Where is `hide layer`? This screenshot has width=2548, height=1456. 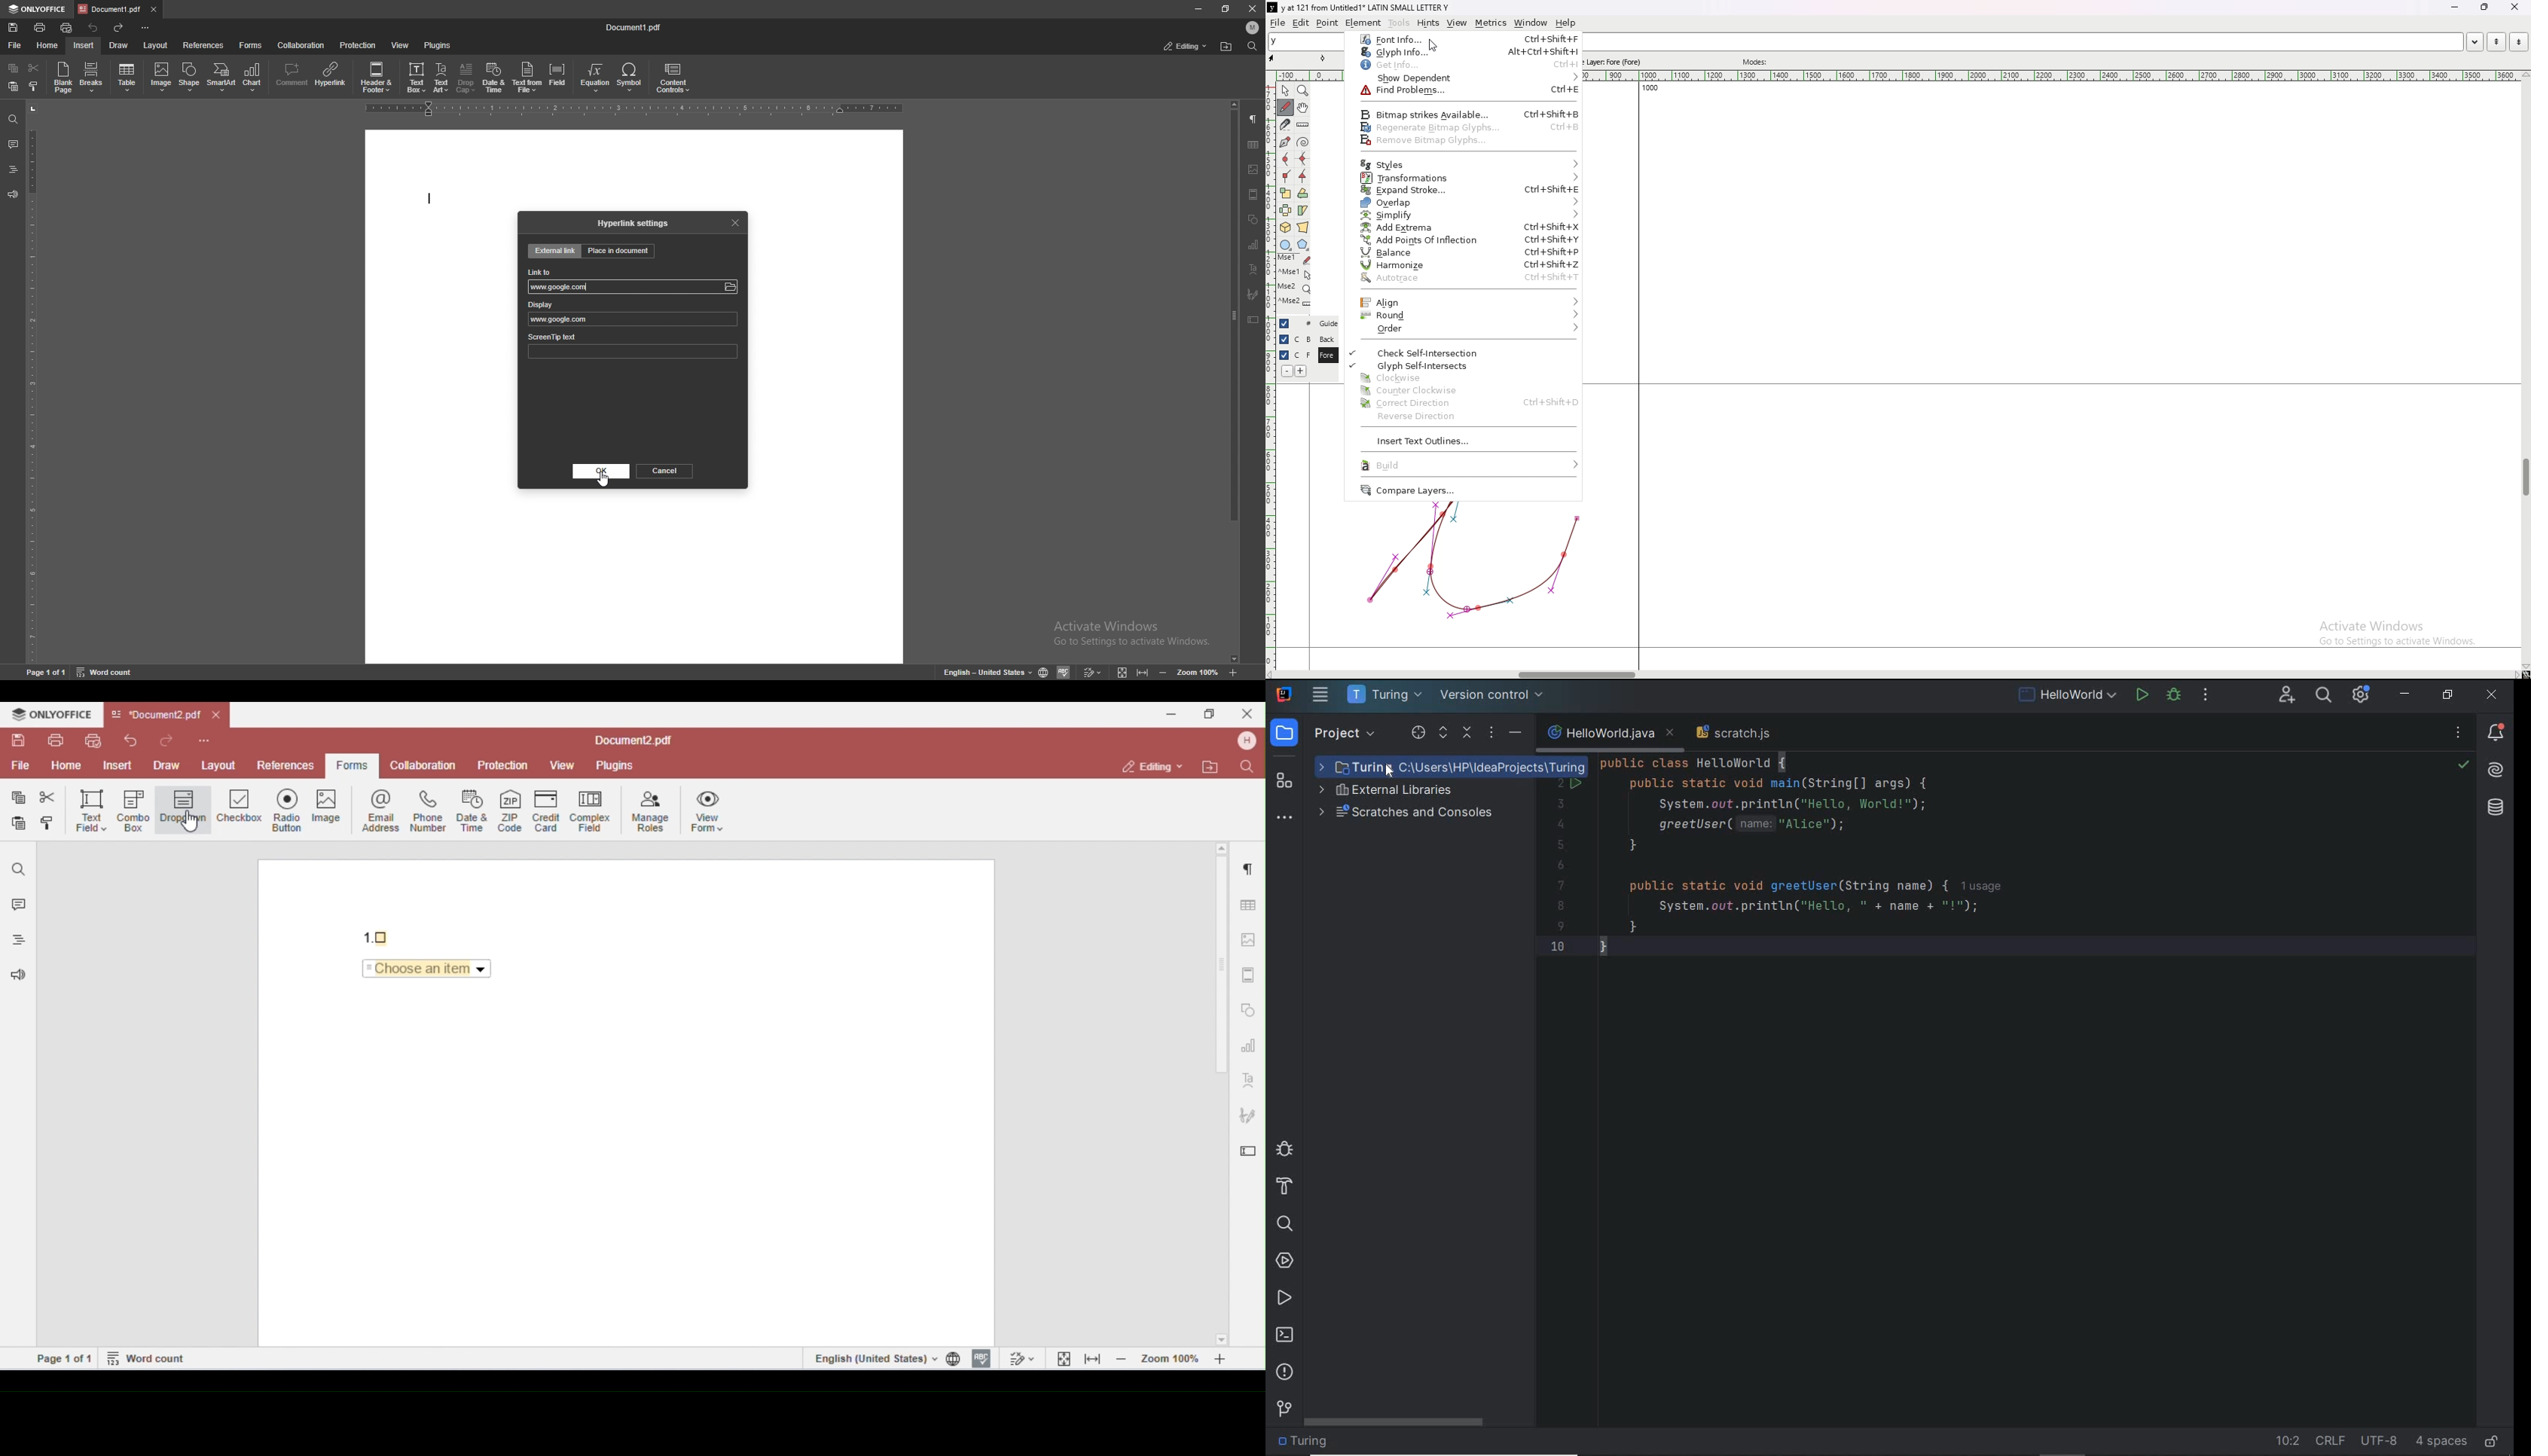 hide layer is located at coordinates (1284, 339).